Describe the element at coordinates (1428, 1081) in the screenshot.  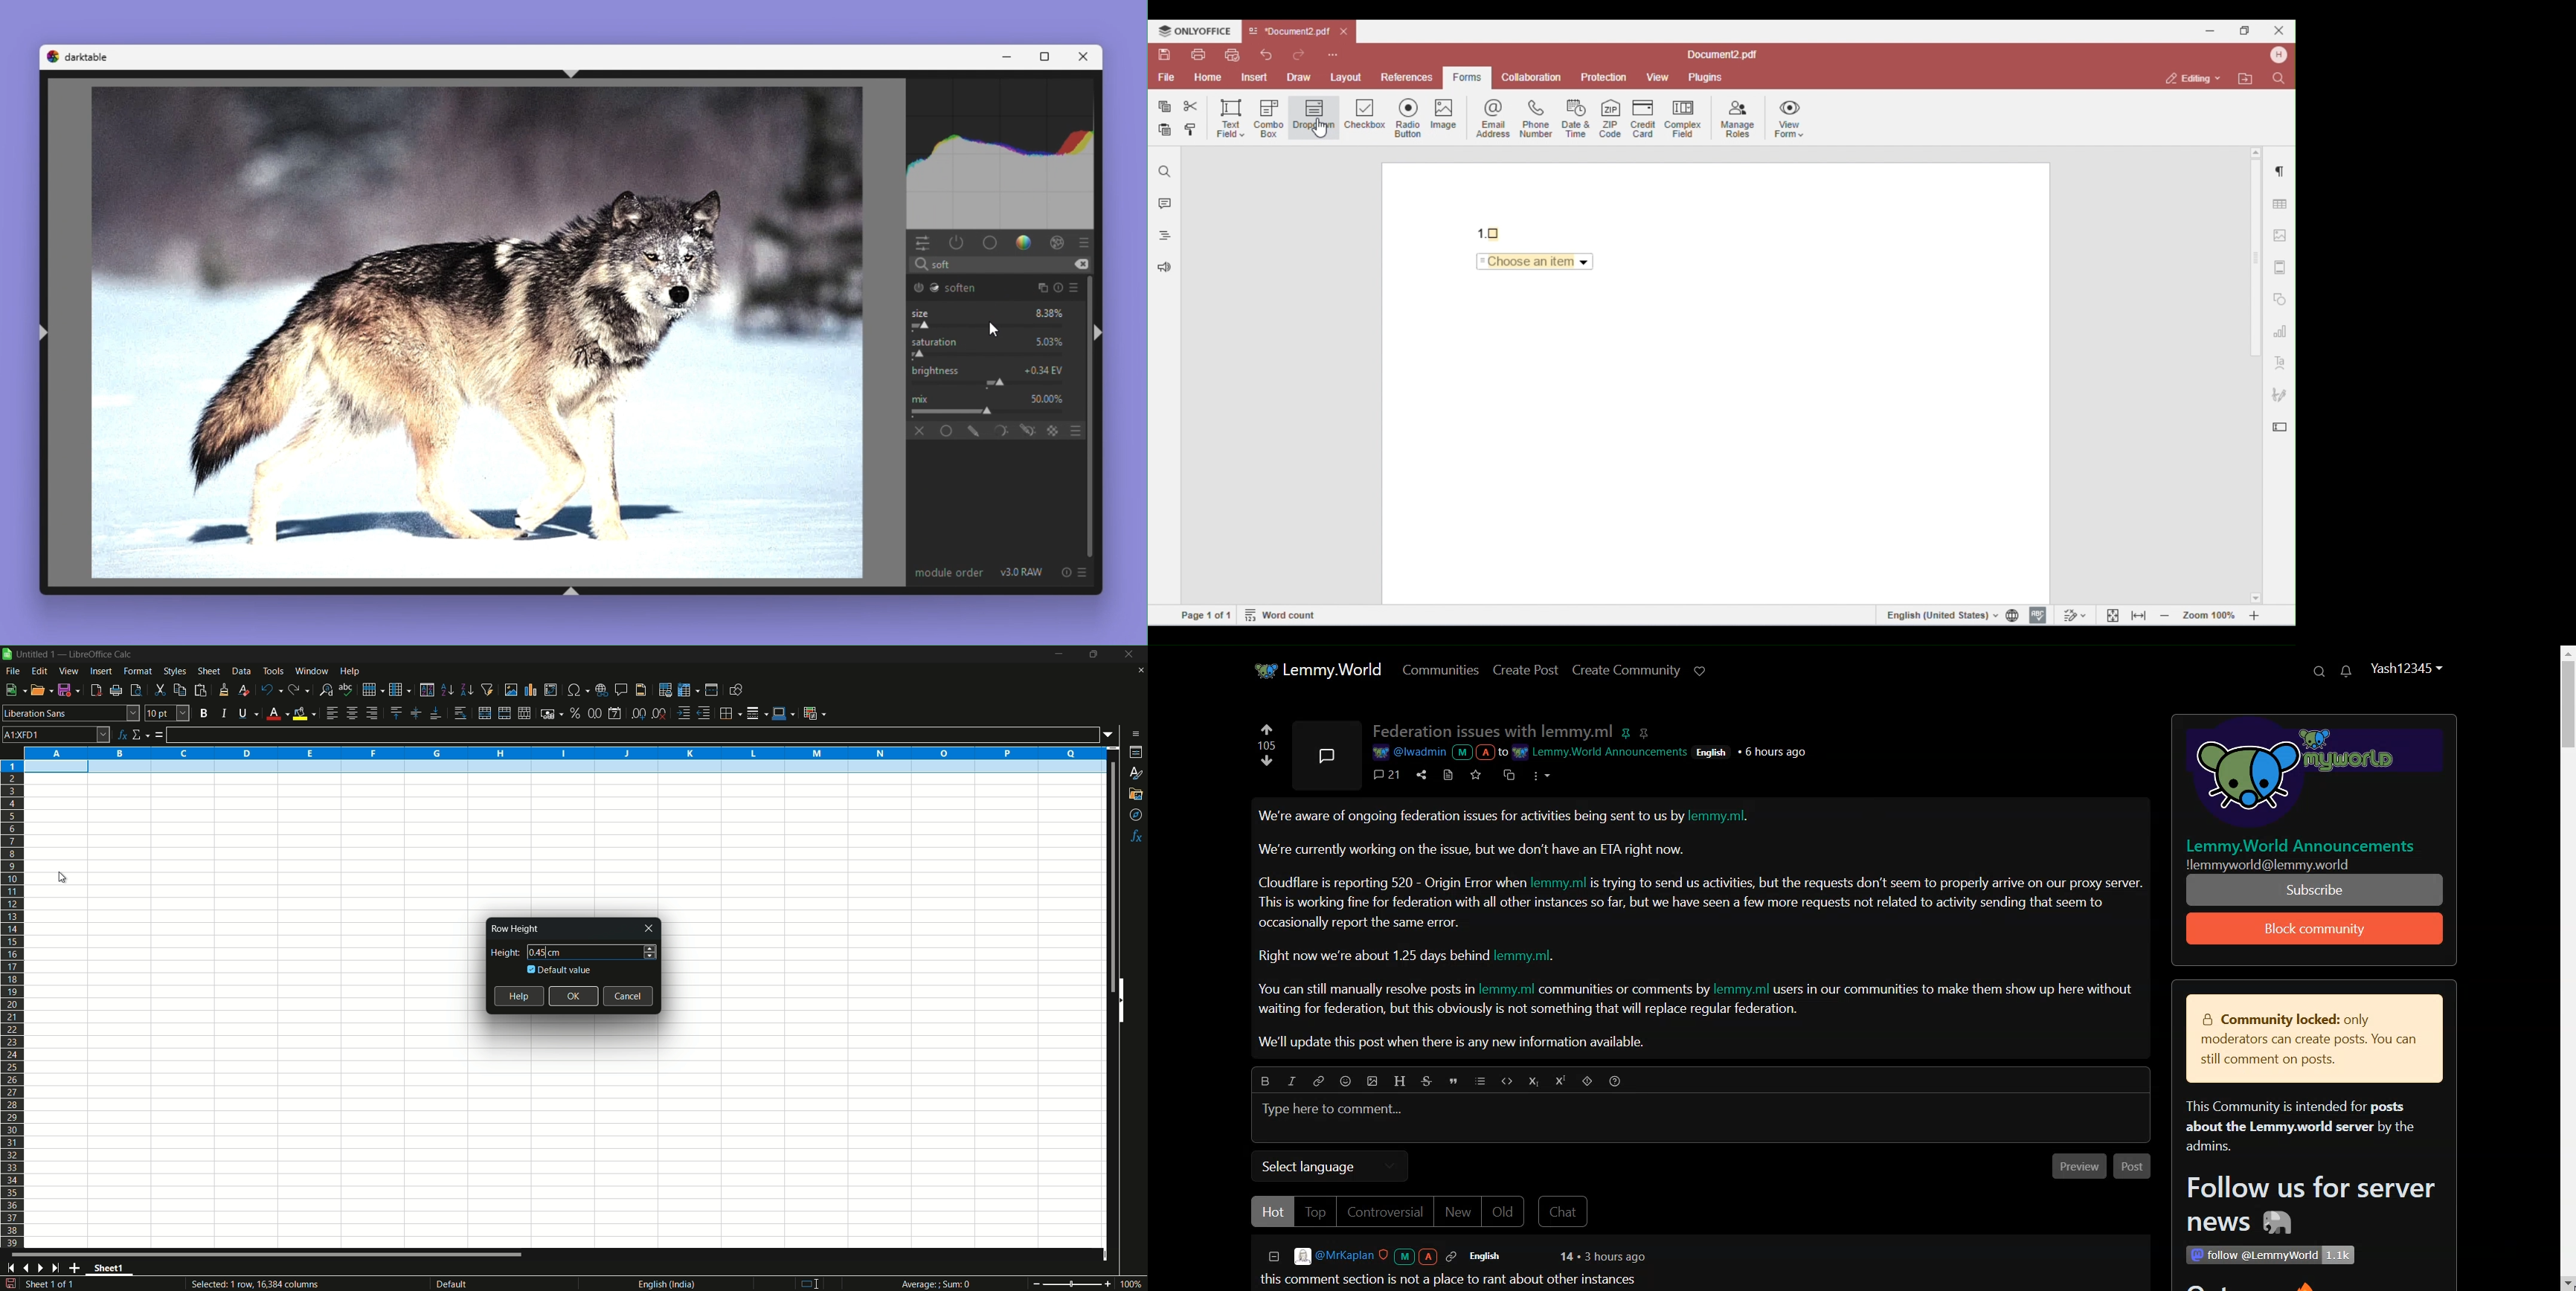
I see `Strike through` at that location.